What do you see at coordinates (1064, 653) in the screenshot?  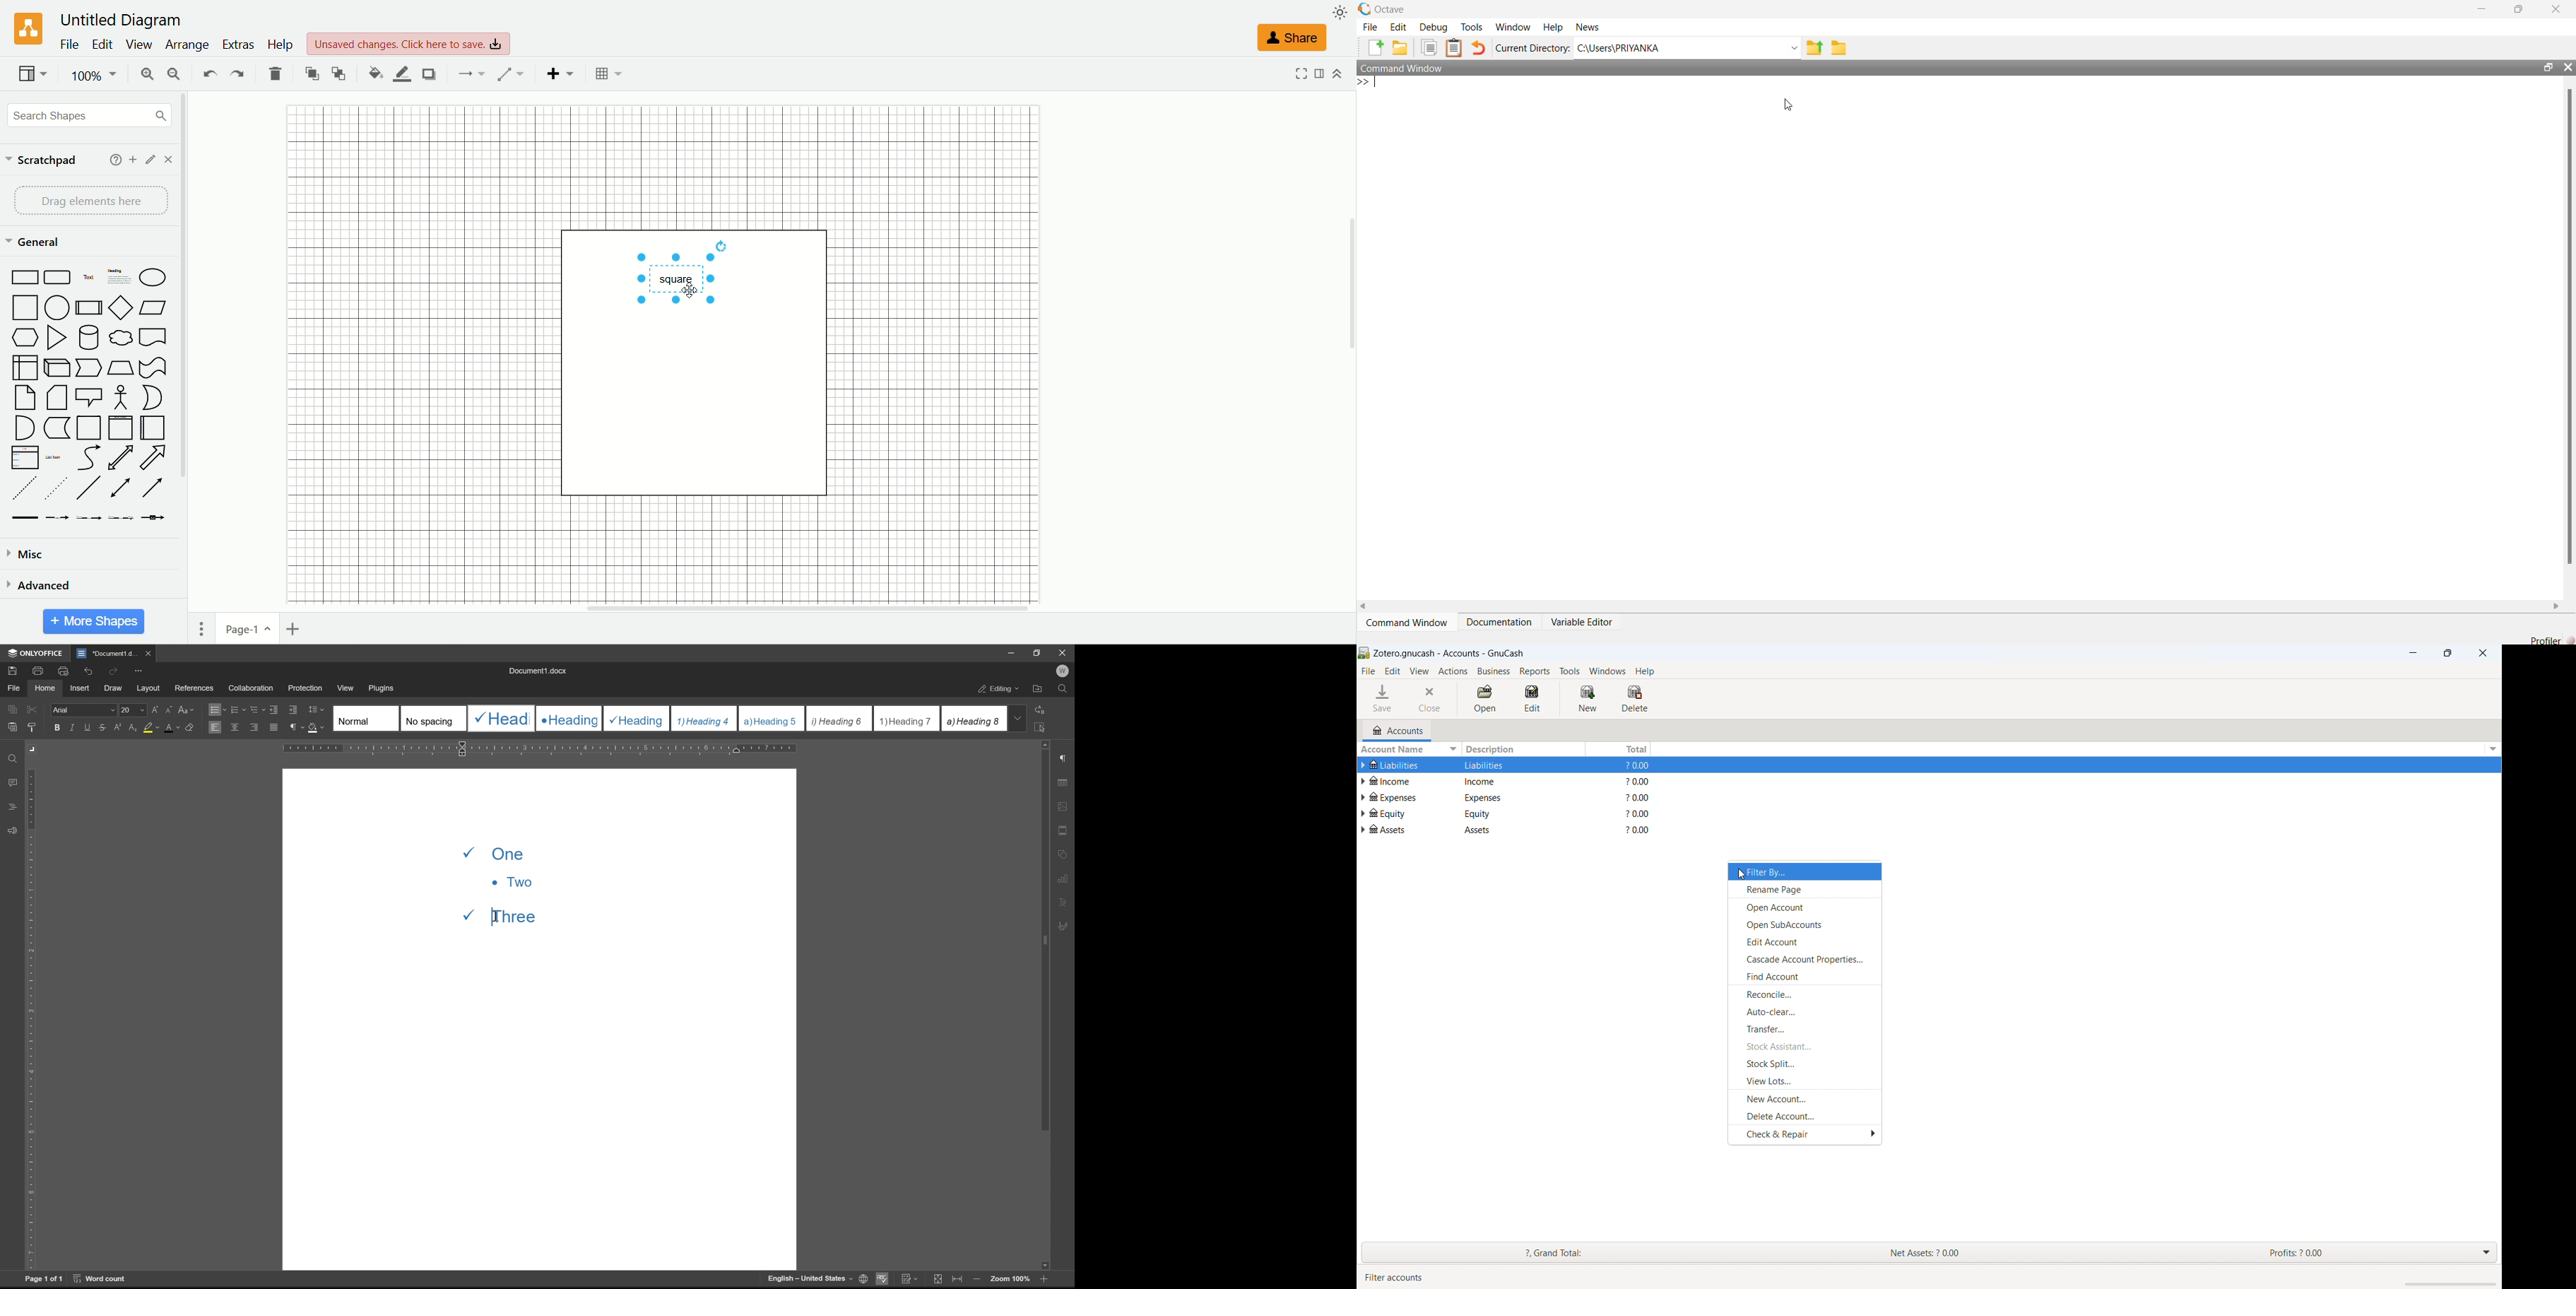 I see `Close` at bounding box center [1064, 653].